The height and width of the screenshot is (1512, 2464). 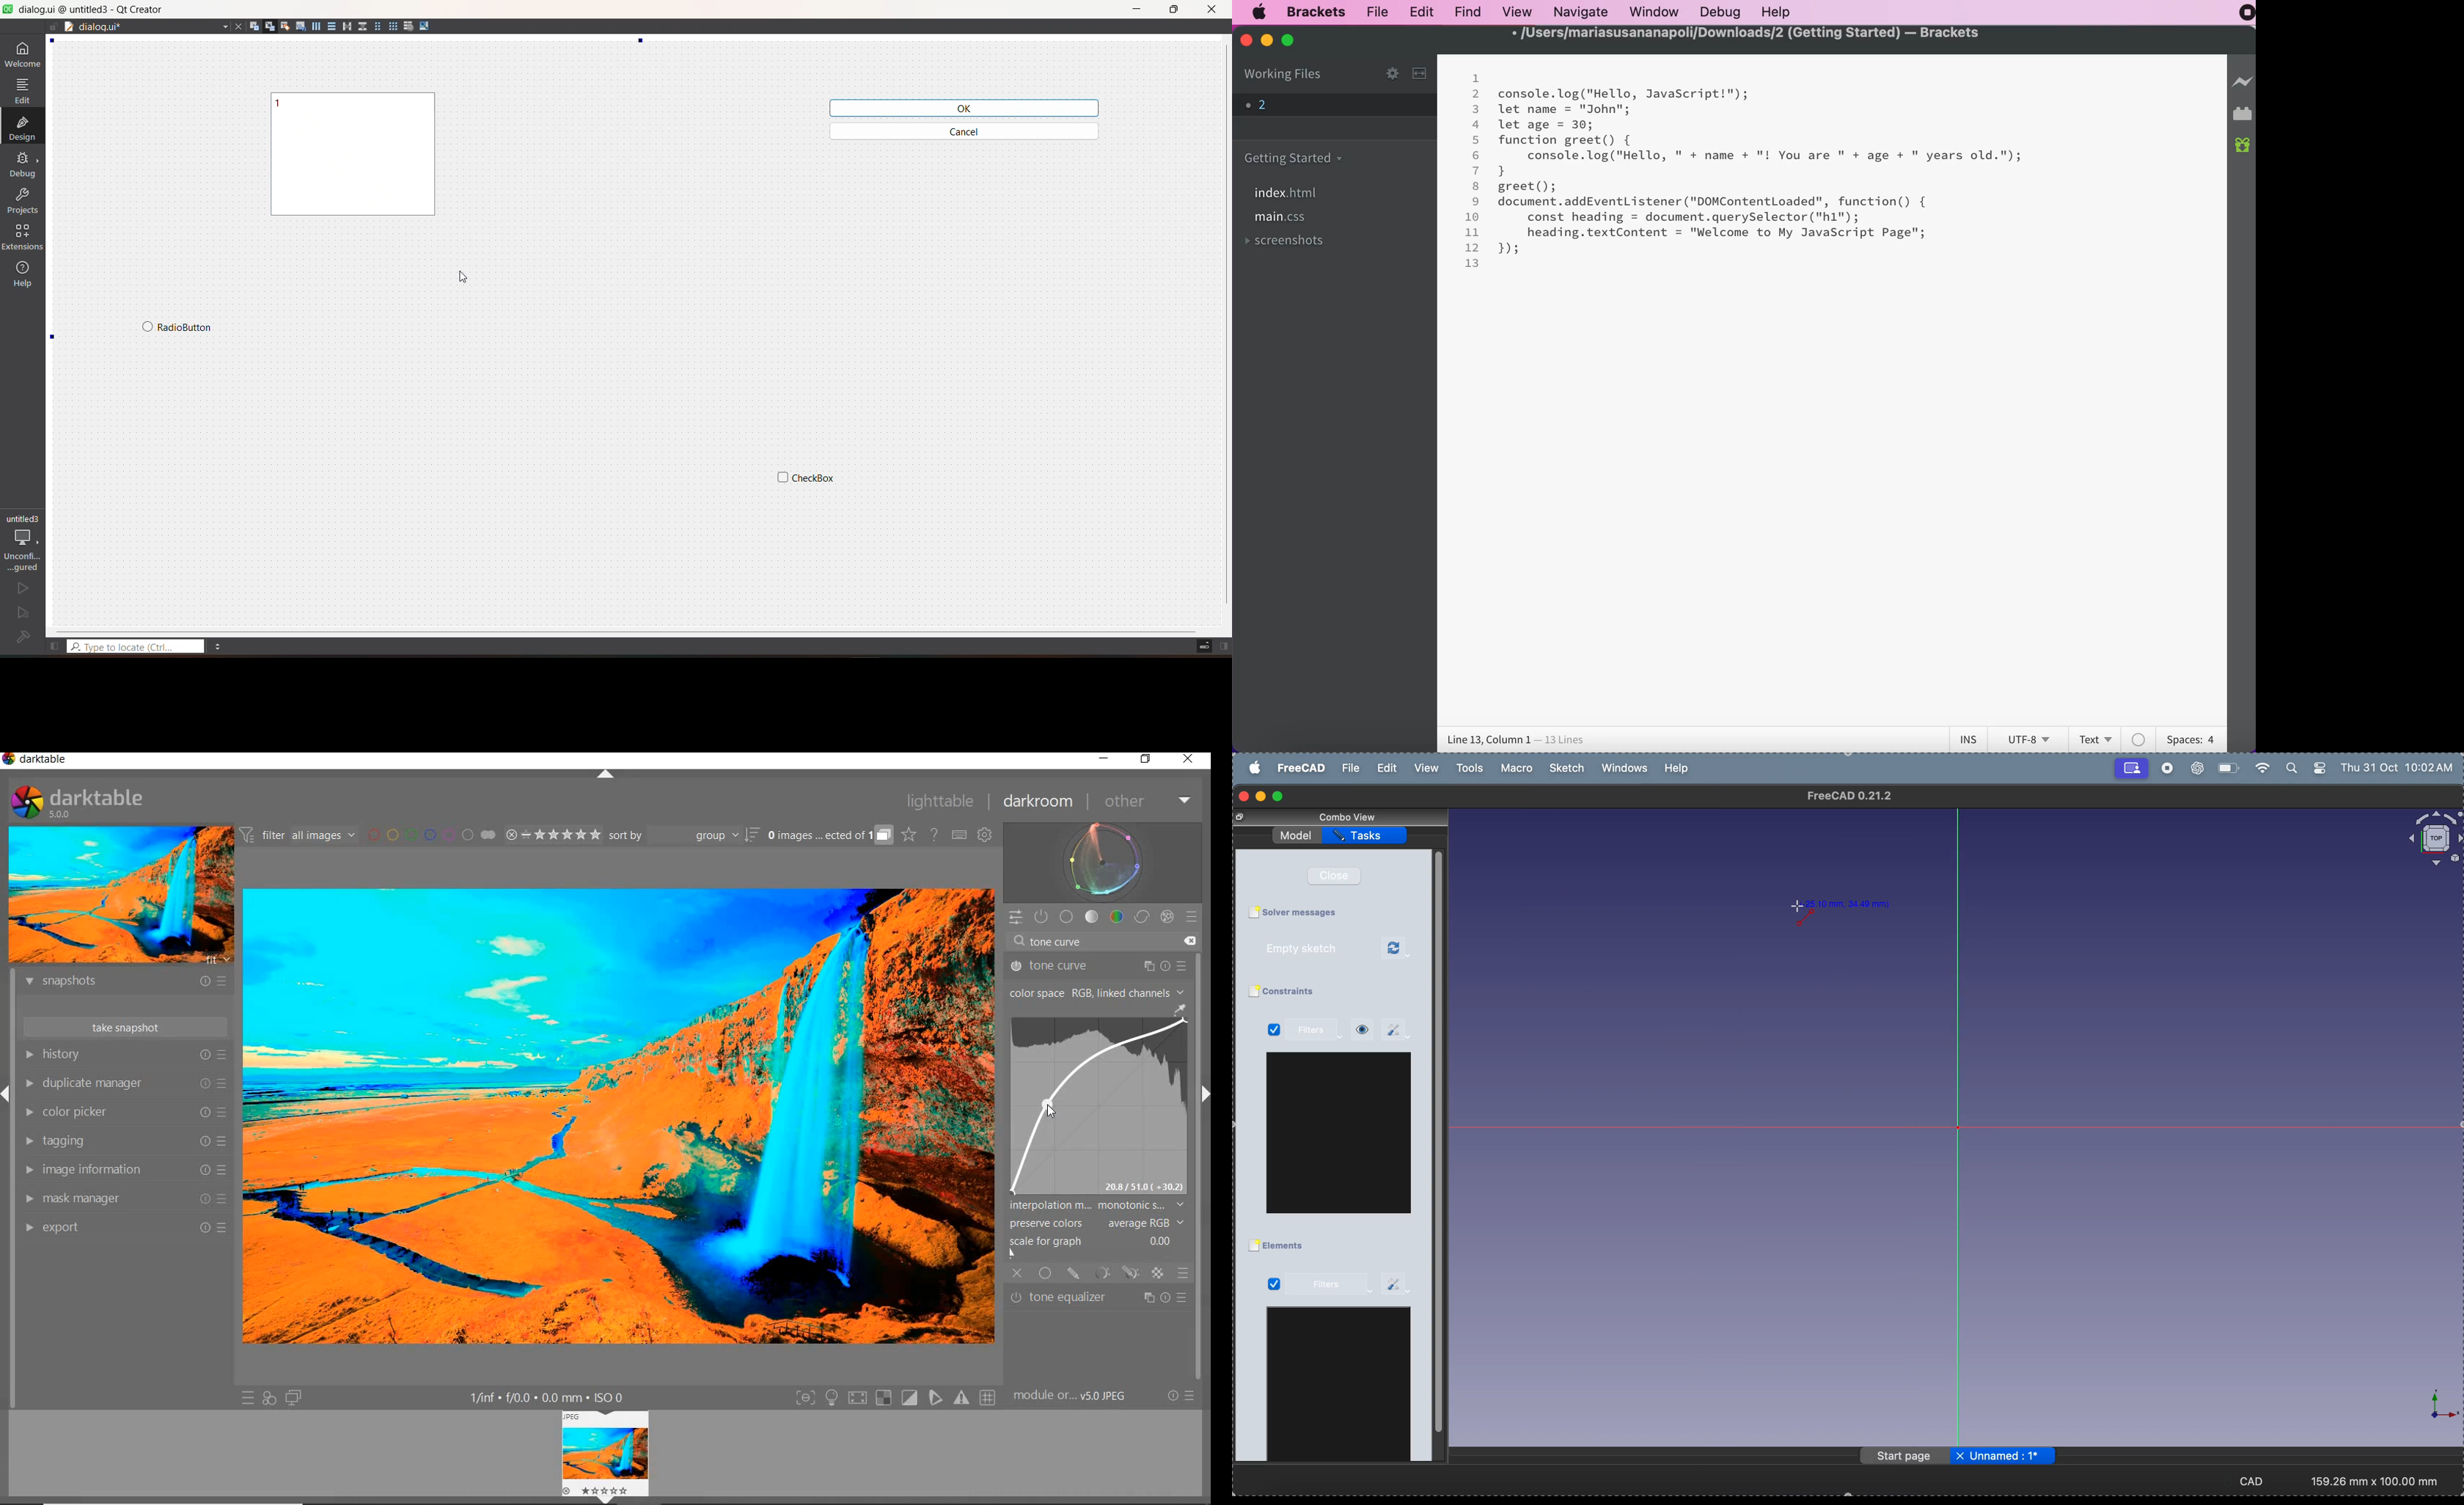 I want to click on BLENDING OPTIONS, so click(x=1183, y=1274).